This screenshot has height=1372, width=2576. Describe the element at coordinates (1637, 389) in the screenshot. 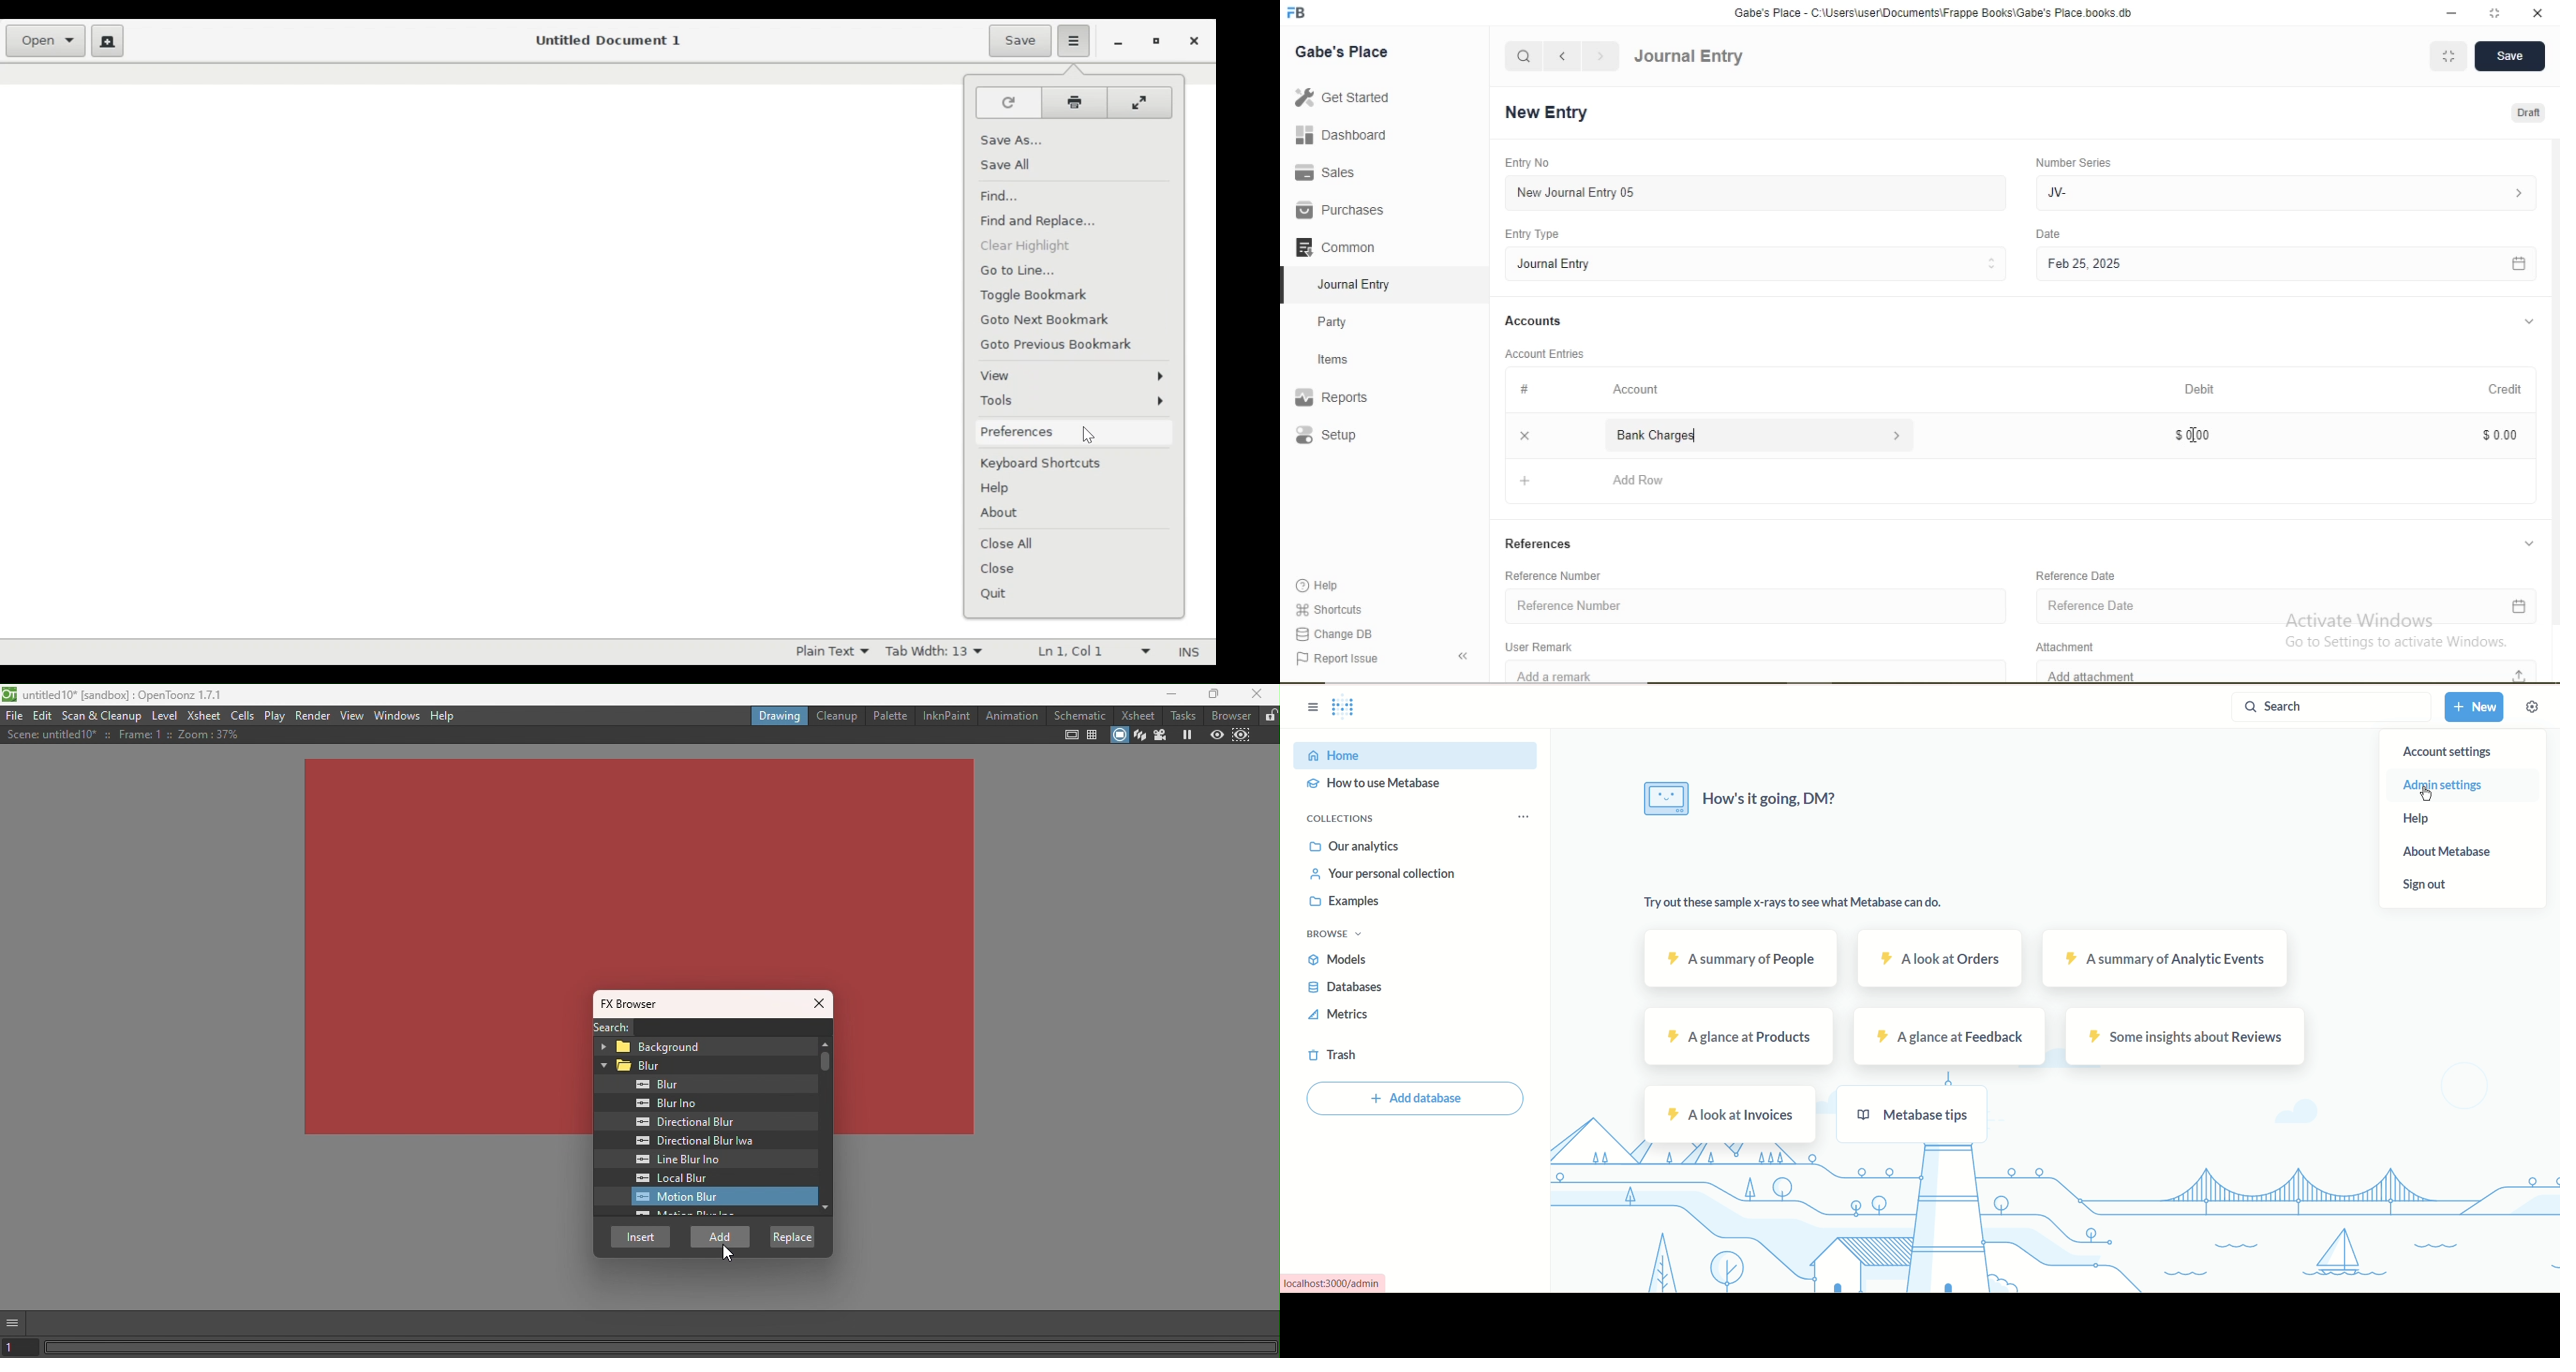

I see `Account` at that location.